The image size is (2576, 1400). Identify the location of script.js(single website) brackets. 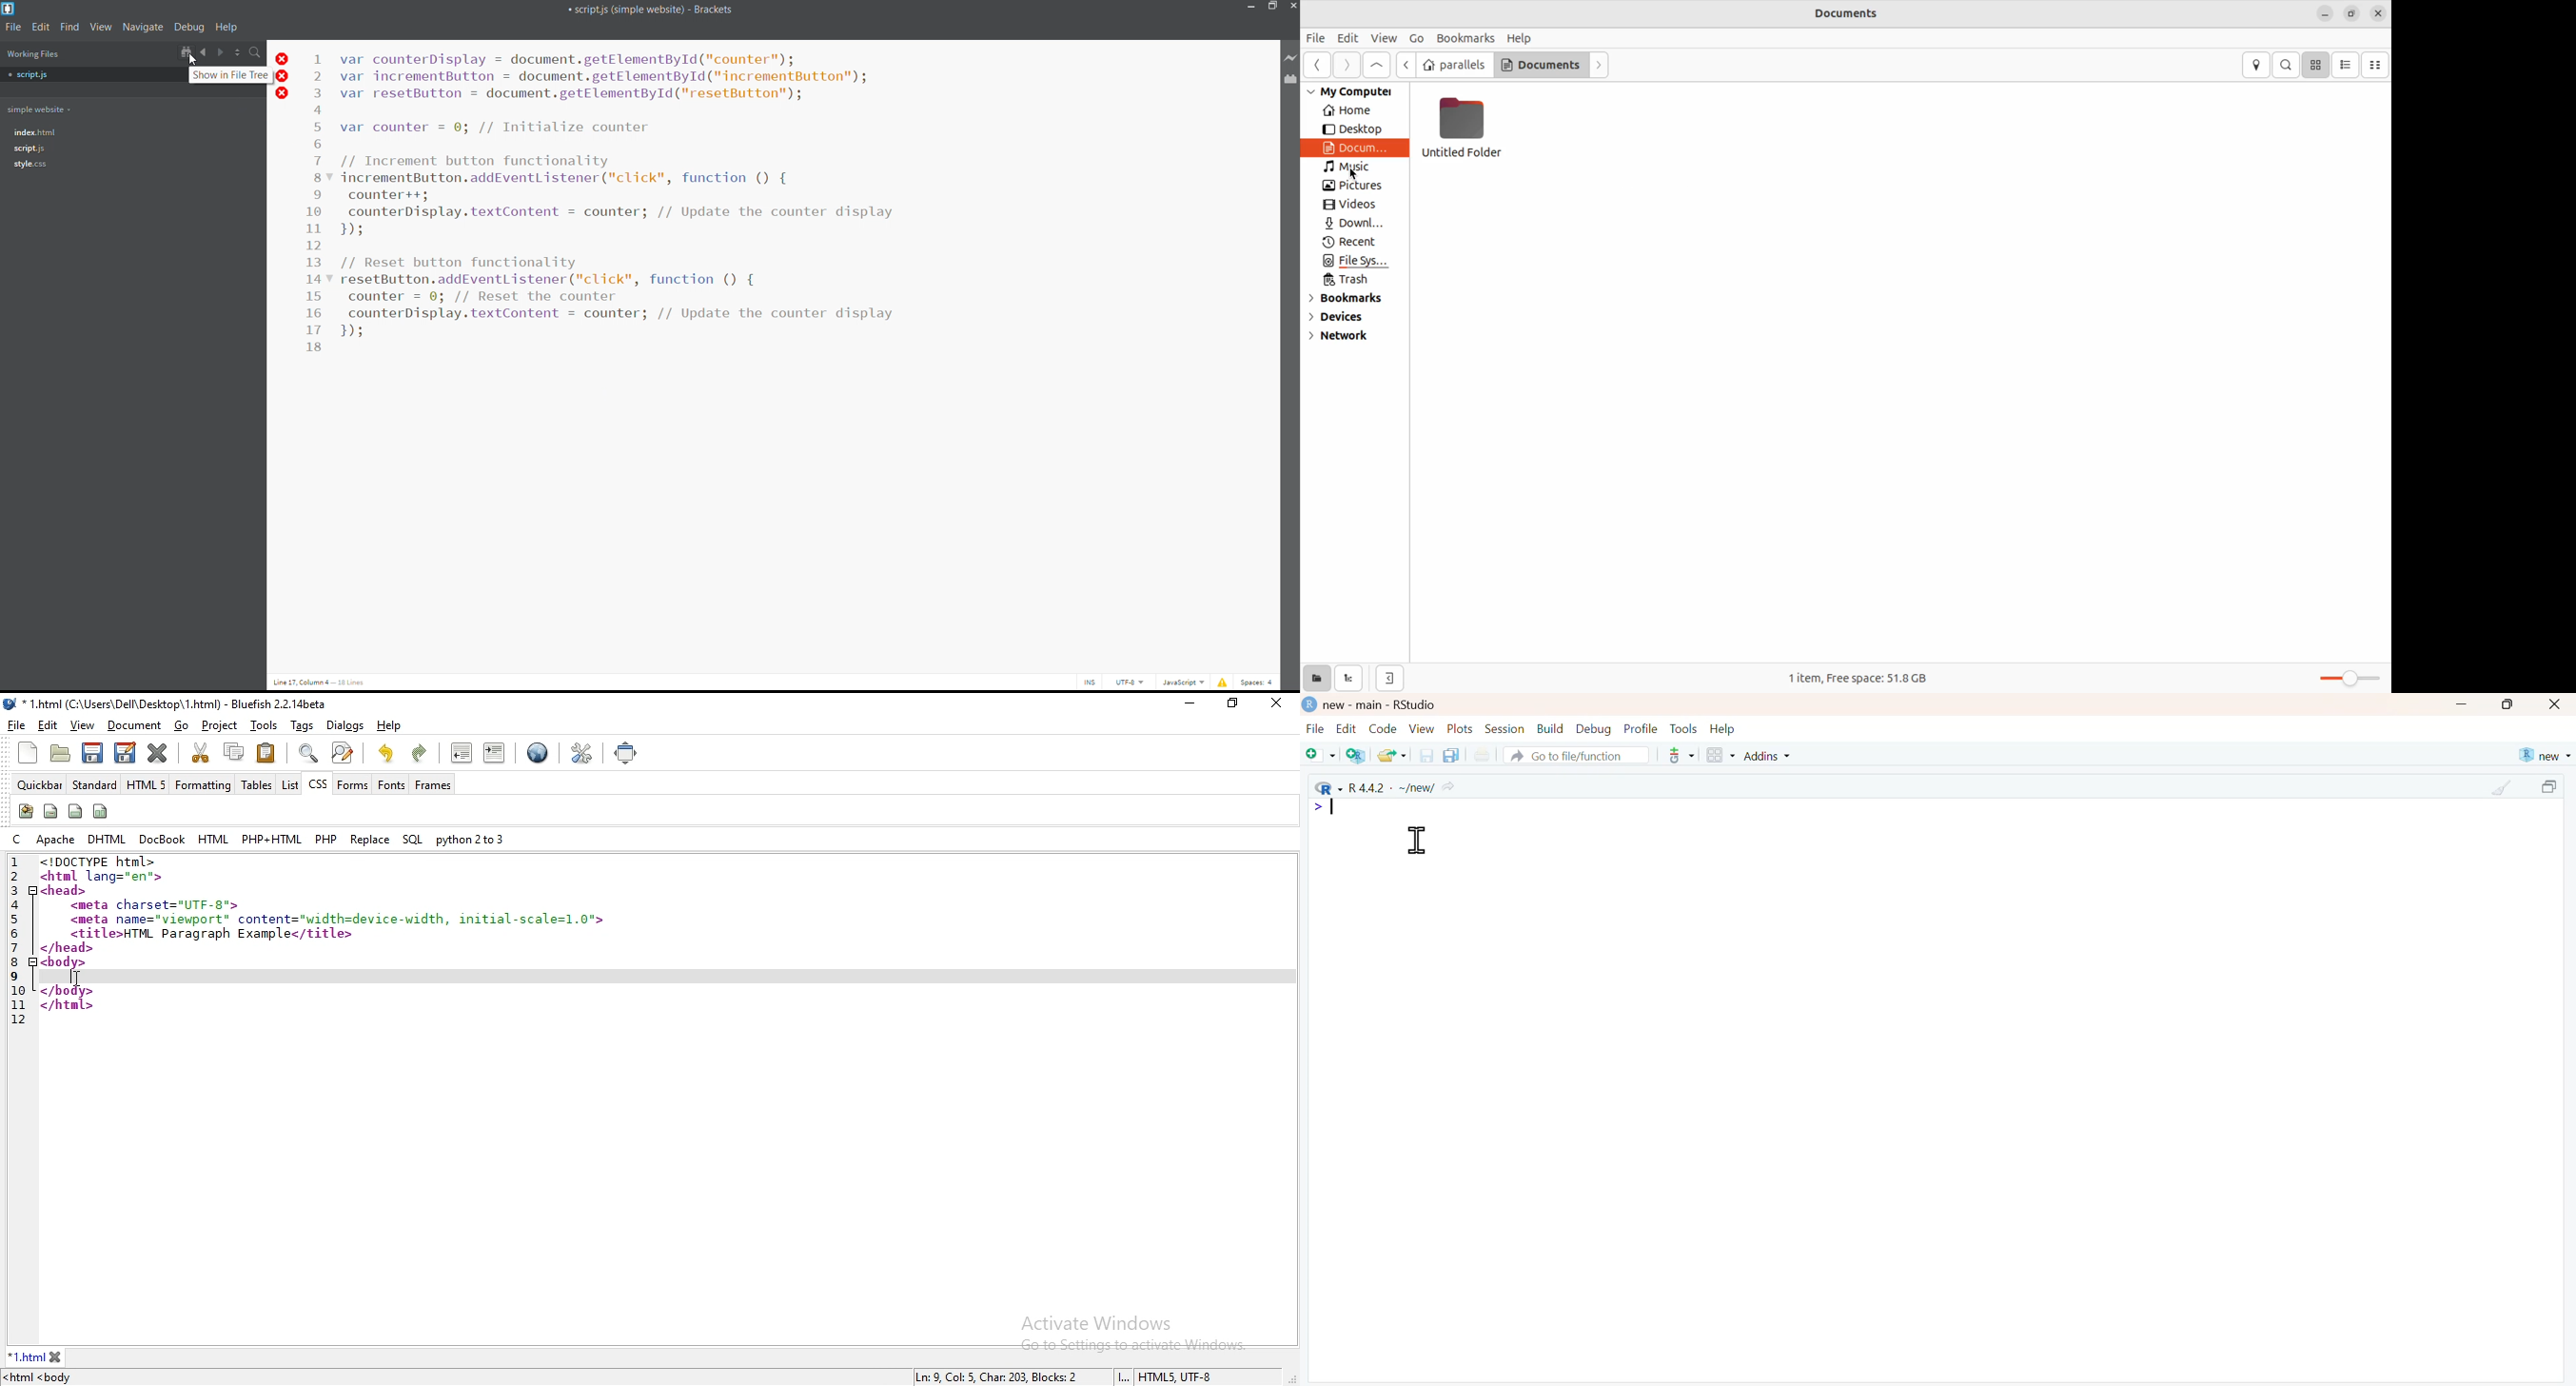
(622, 9).